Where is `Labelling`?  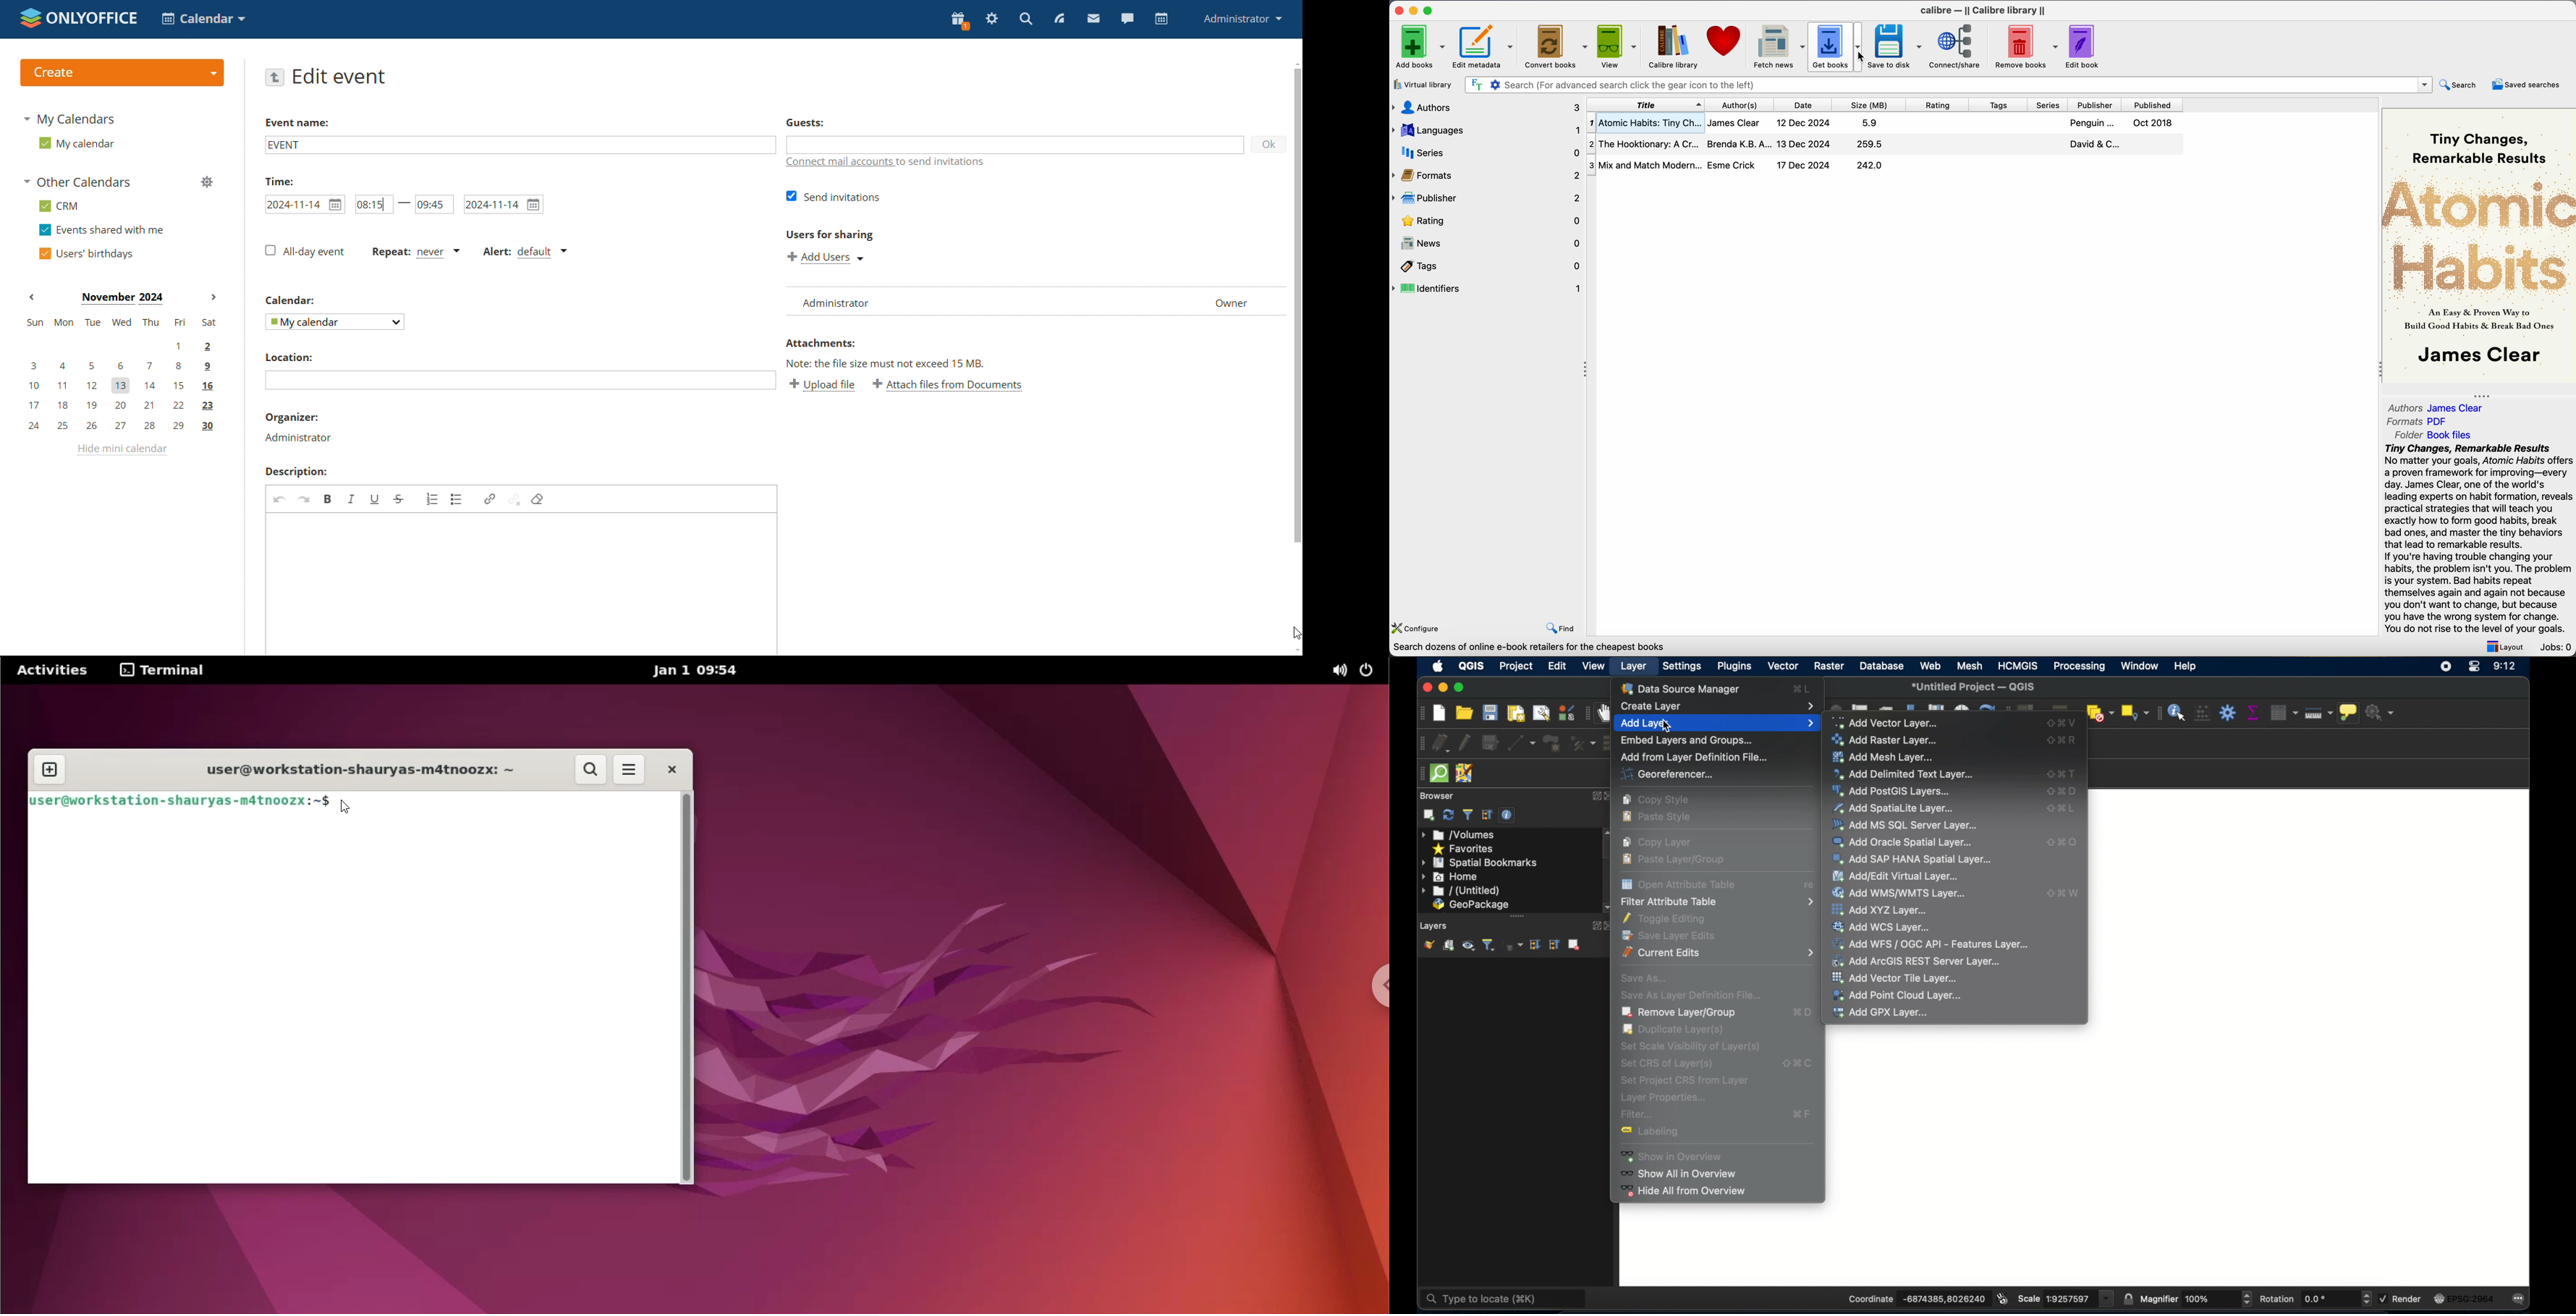 Labelling is located at coordinates (1662, 1134).